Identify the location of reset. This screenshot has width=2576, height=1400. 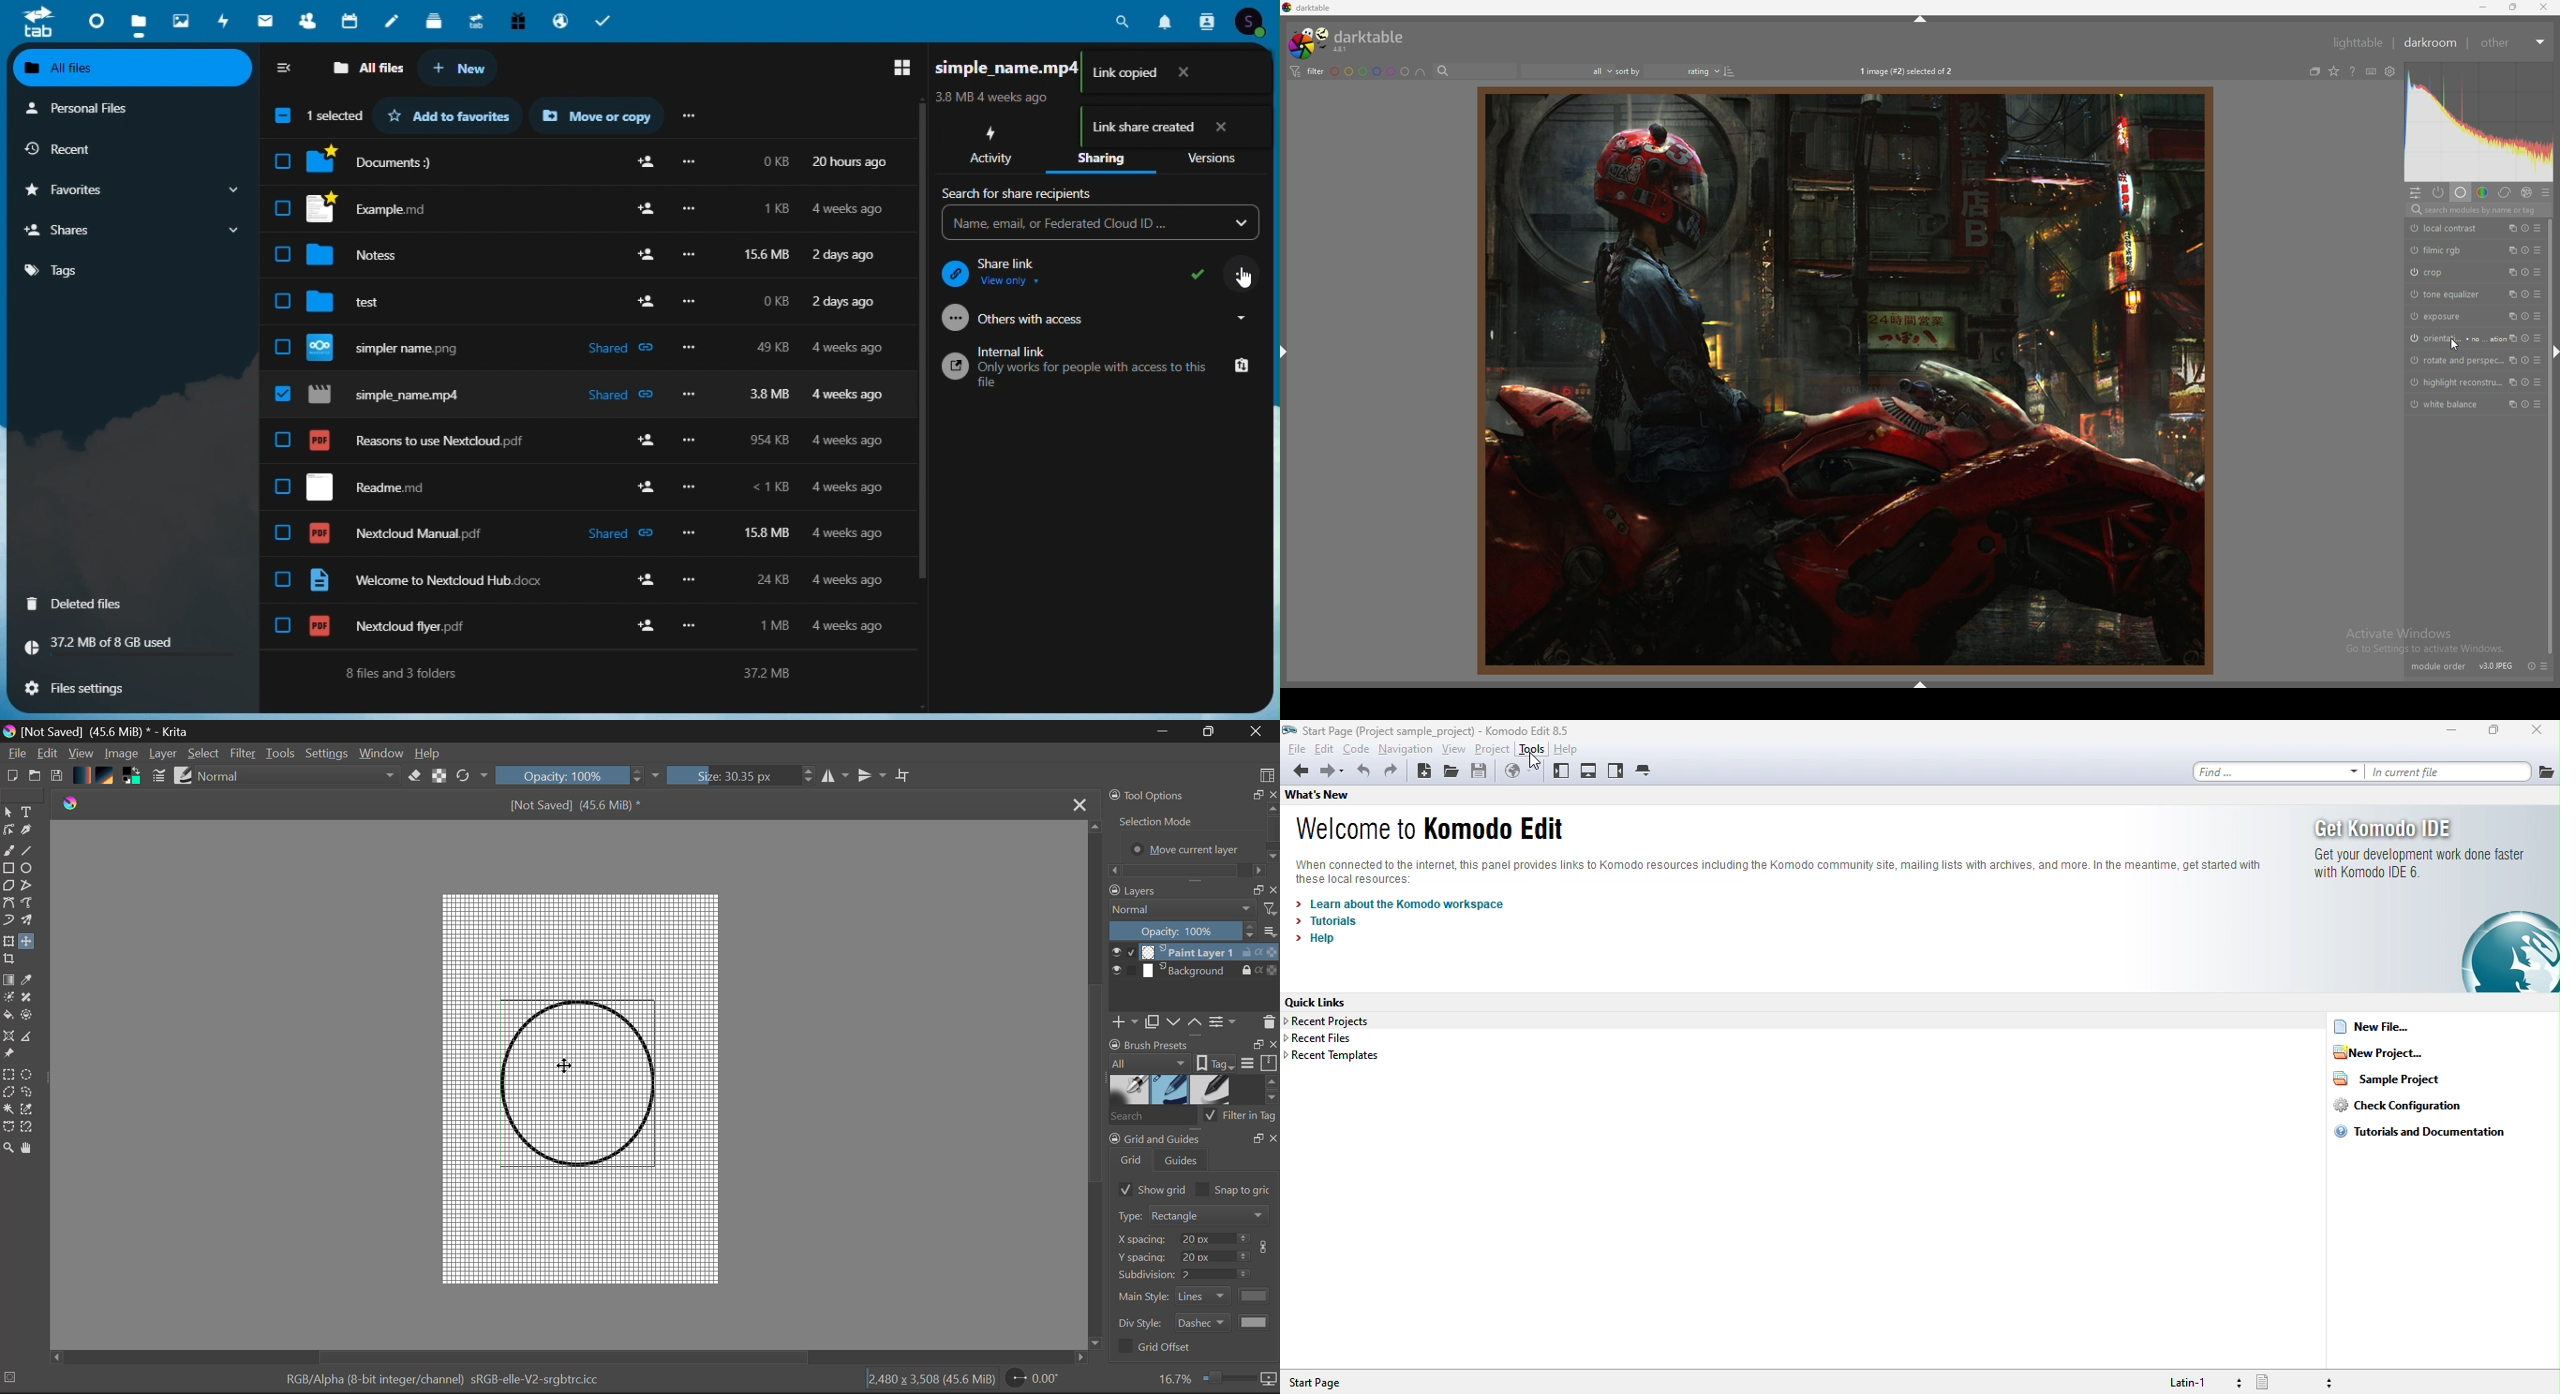
(2525, 361).